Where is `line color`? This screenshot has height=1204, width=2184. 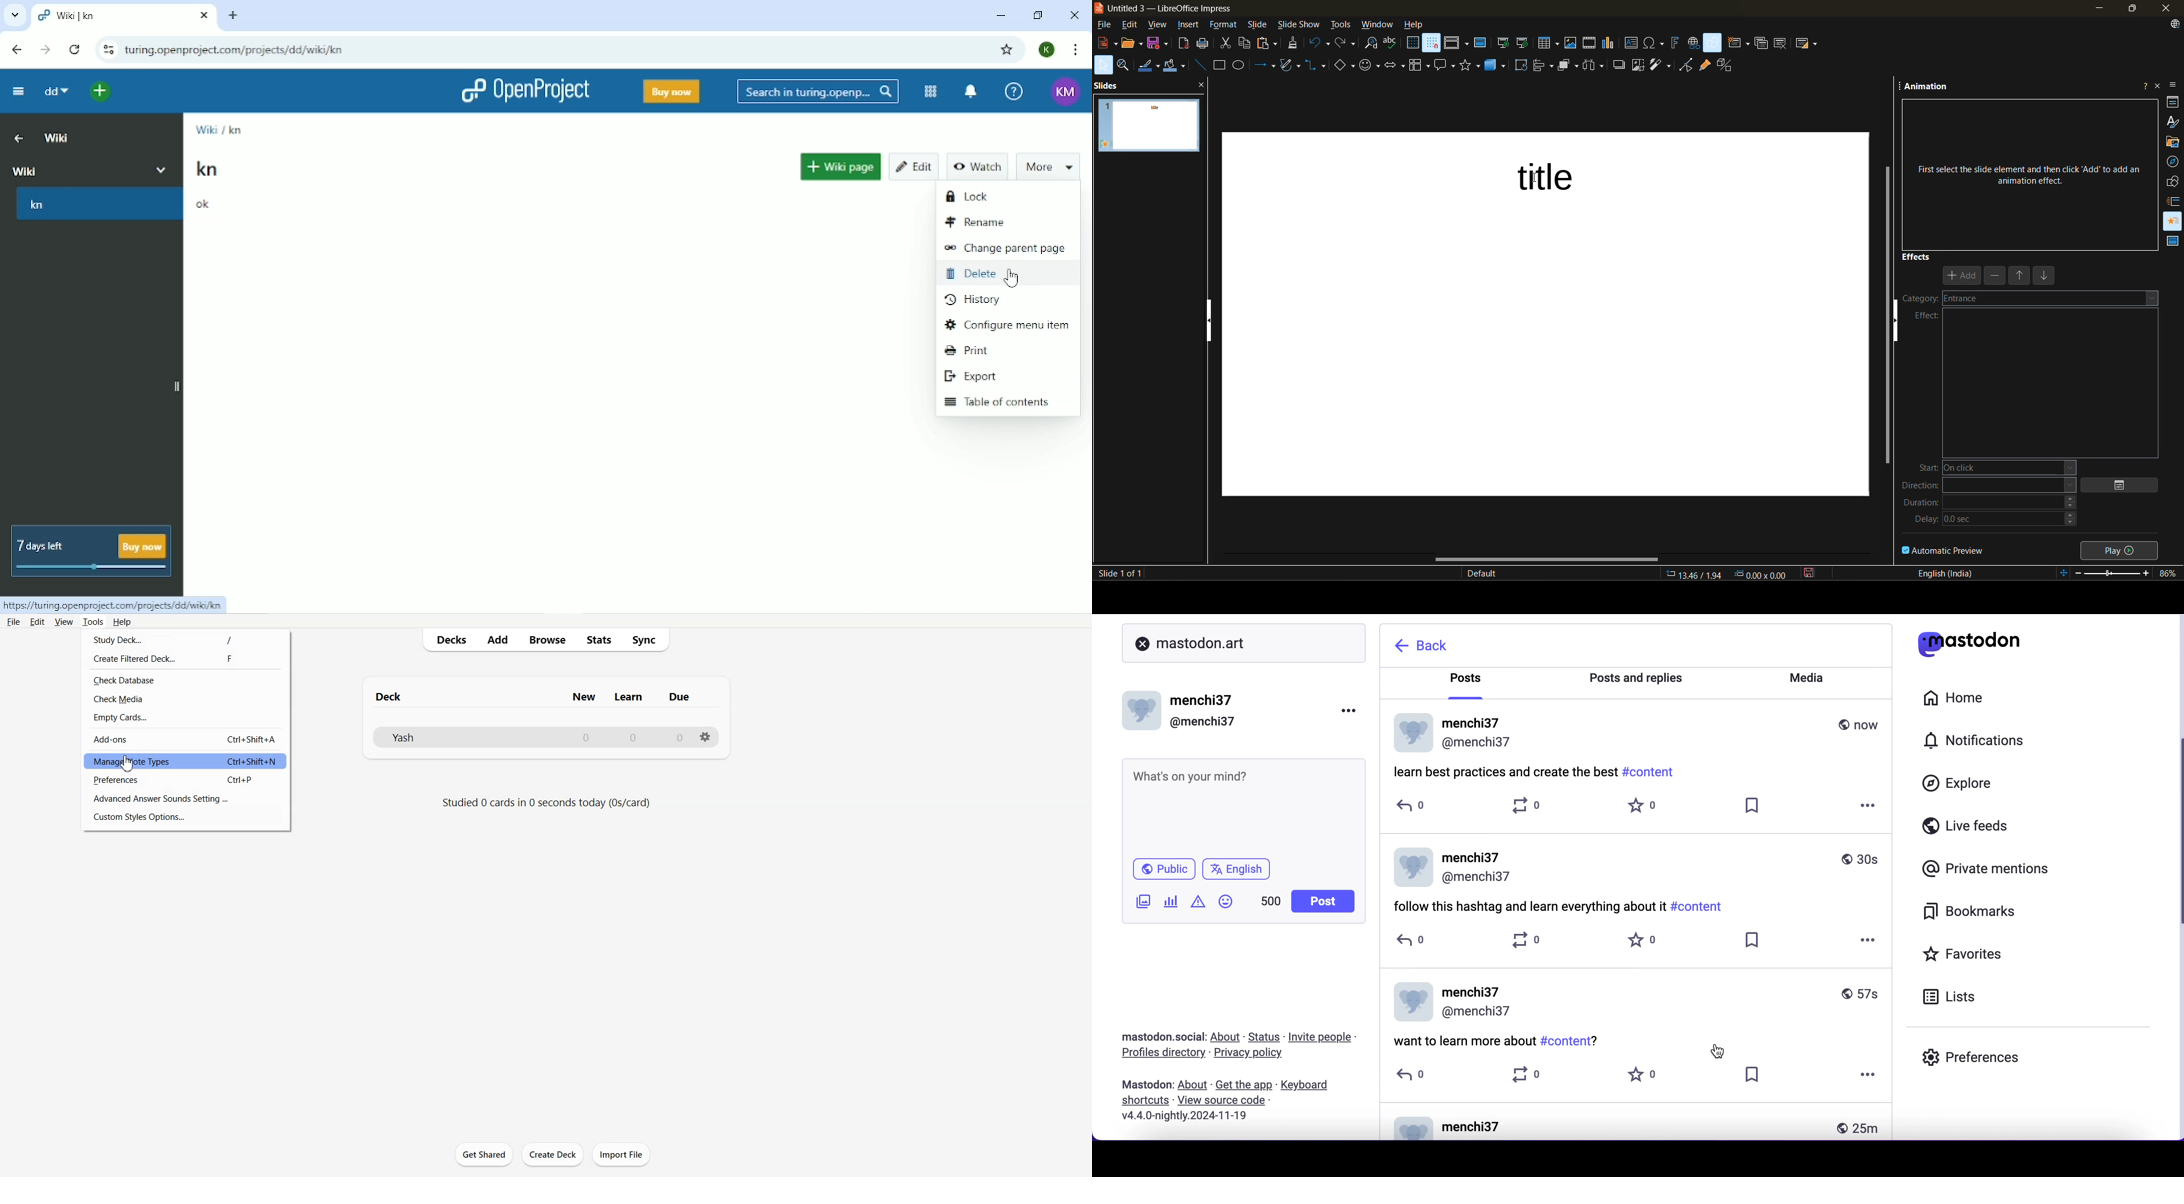
line color is located at coordinates (1149, 65).